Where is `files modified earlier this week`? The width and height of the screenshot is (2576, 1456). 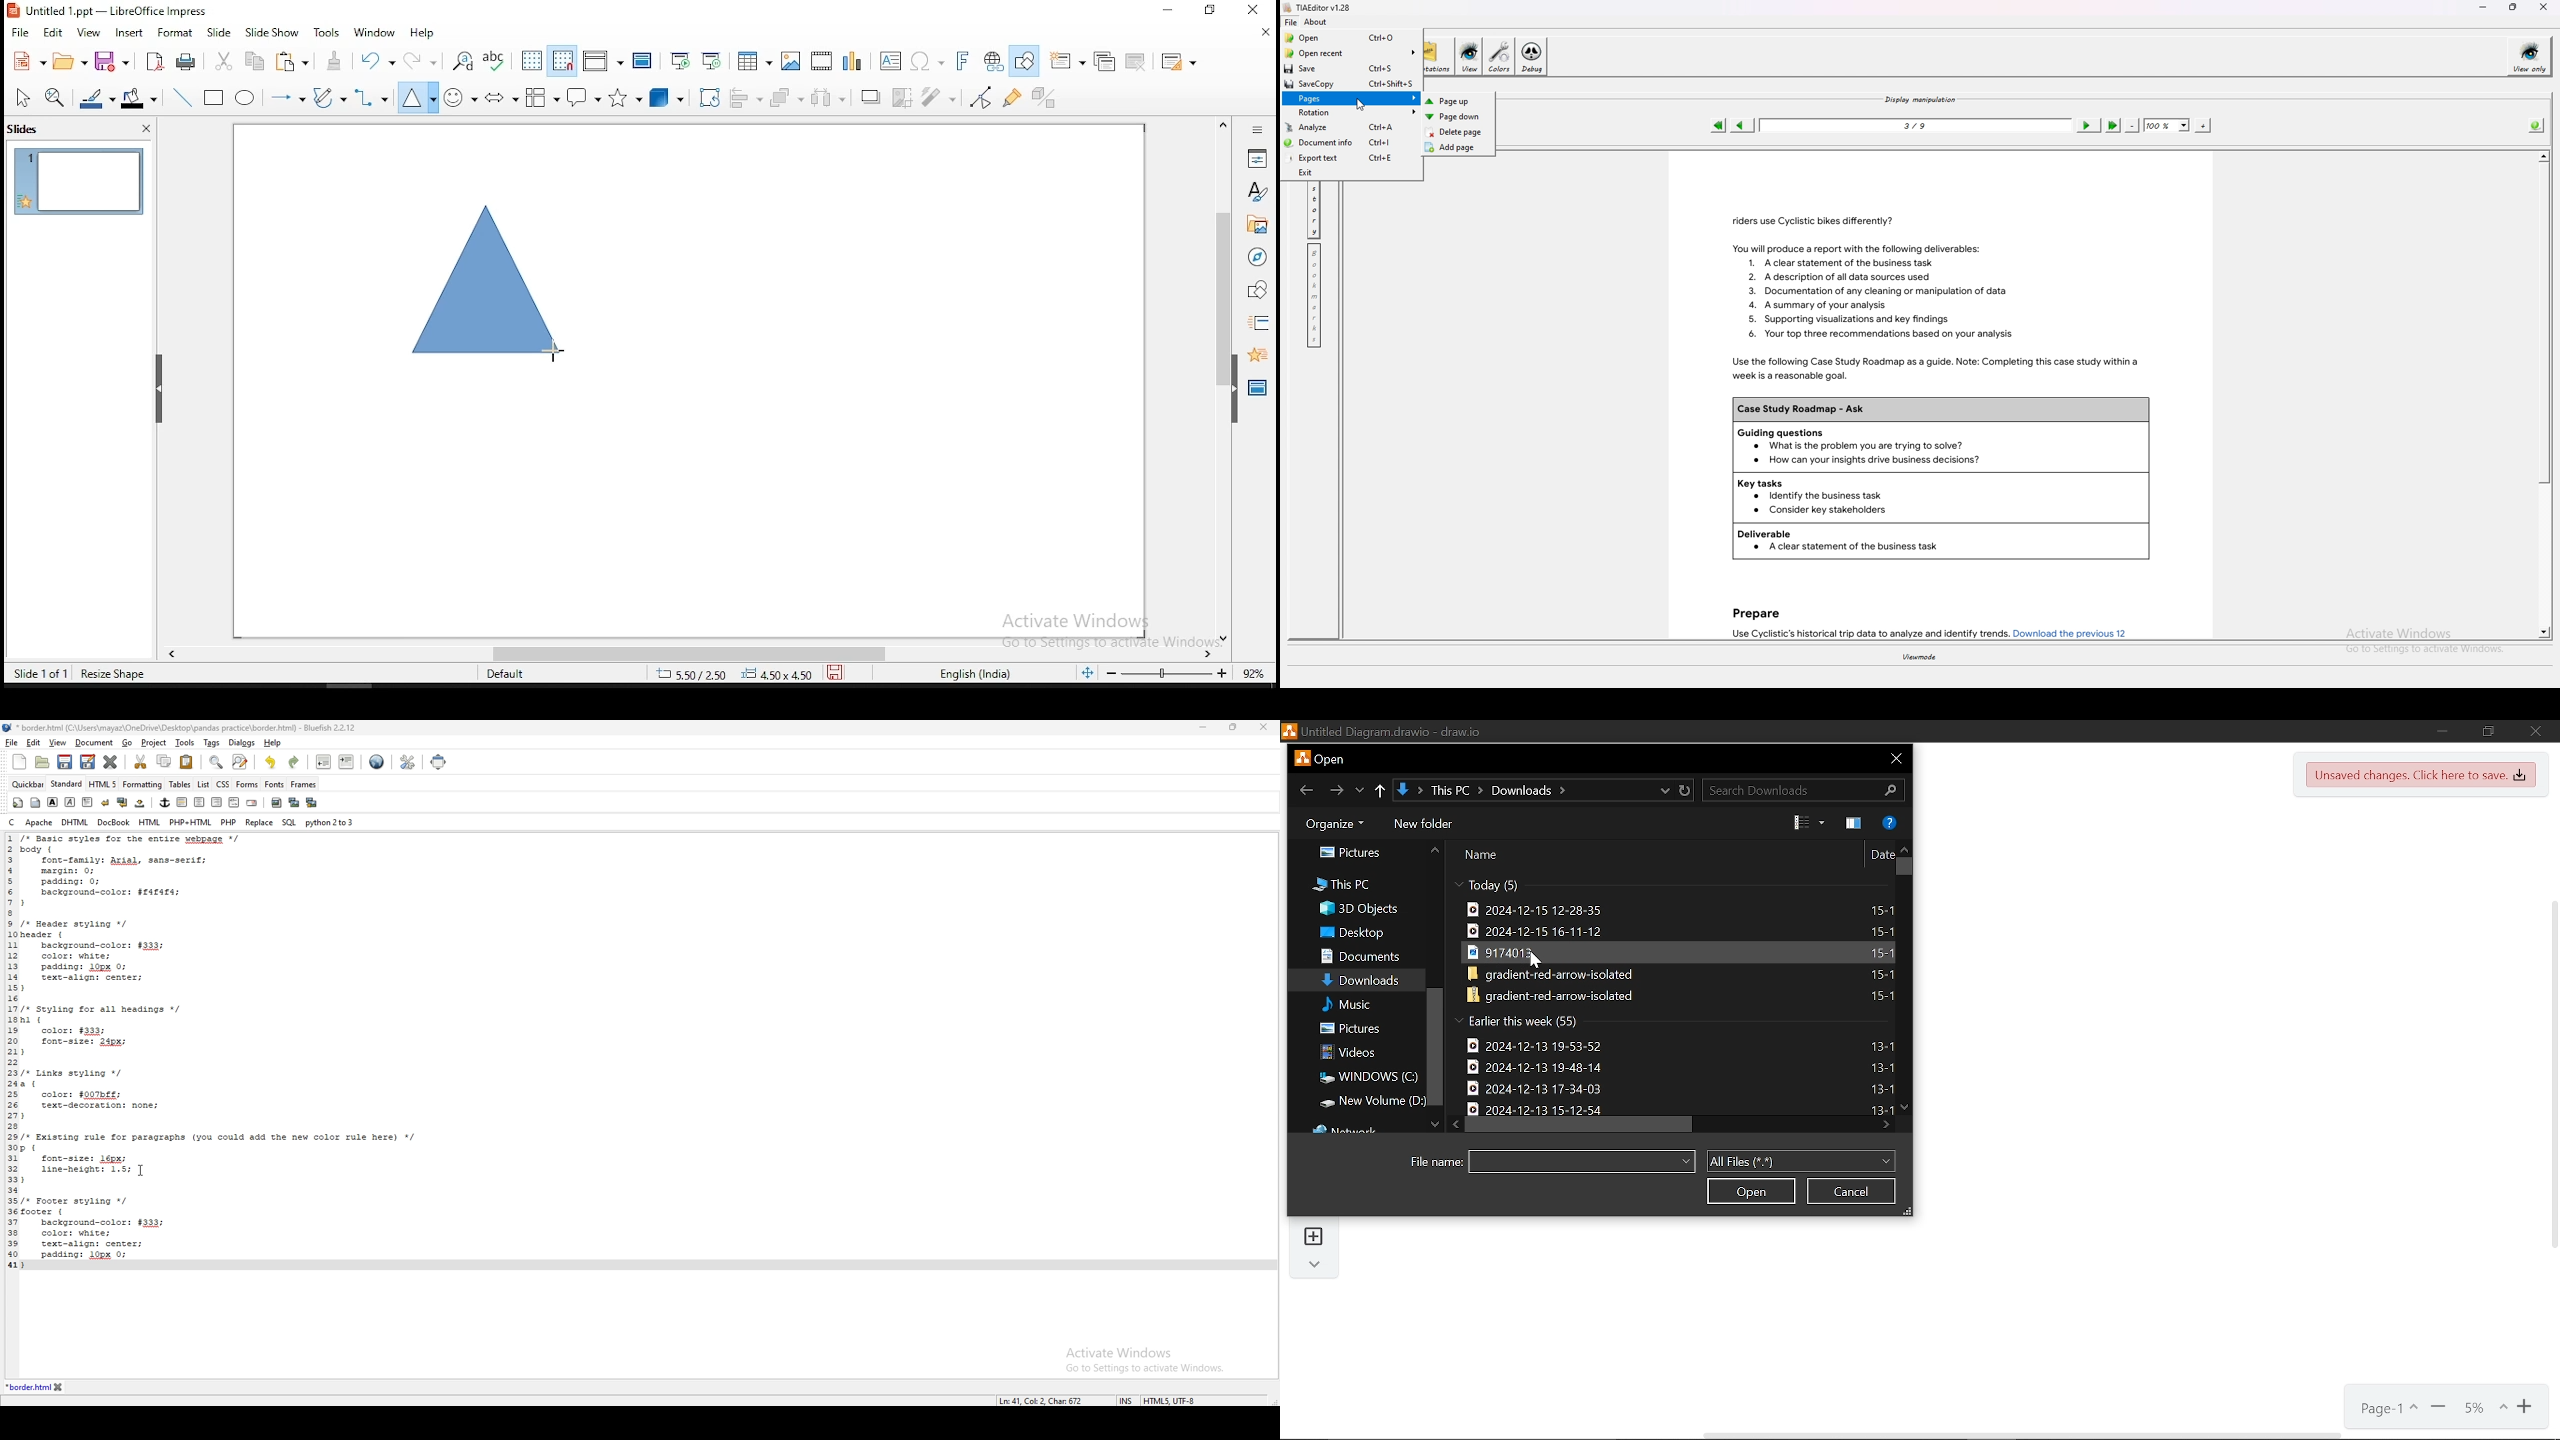
files modified earlier this week is located at coordinates (1531, 1021).